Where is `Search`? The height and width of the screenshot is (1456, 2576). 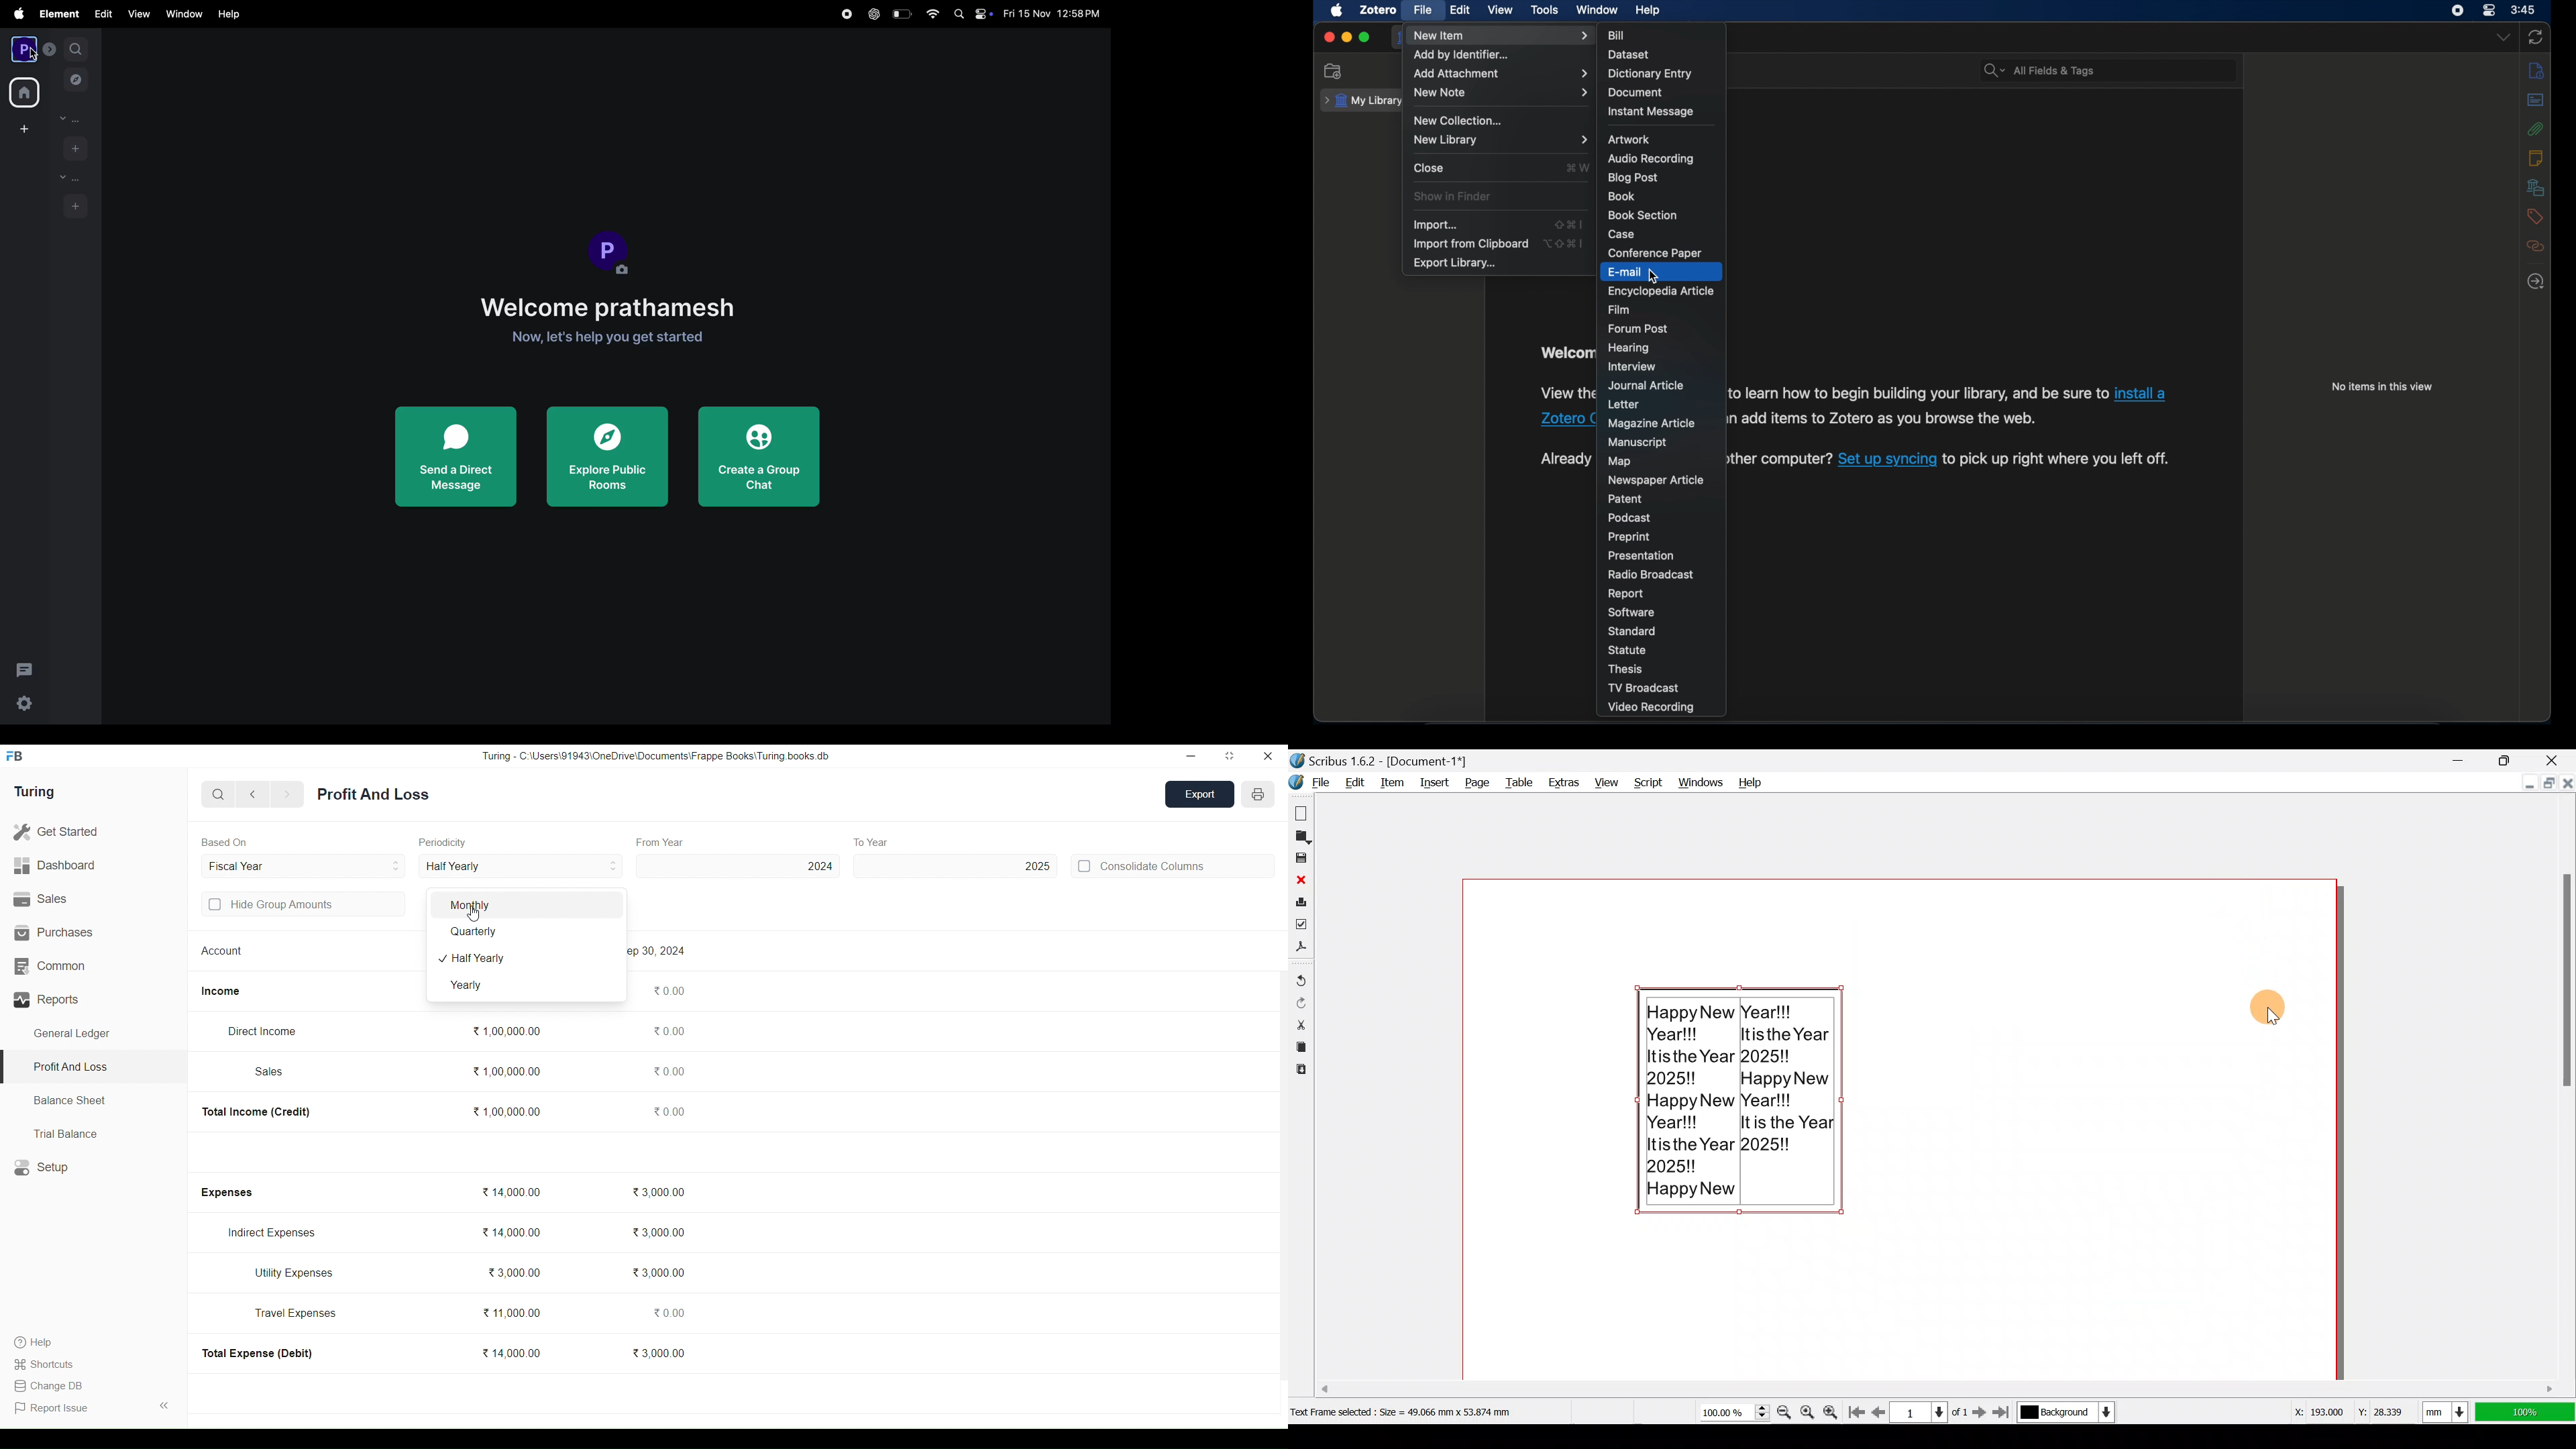 Search is located at coordinates (219, 794).